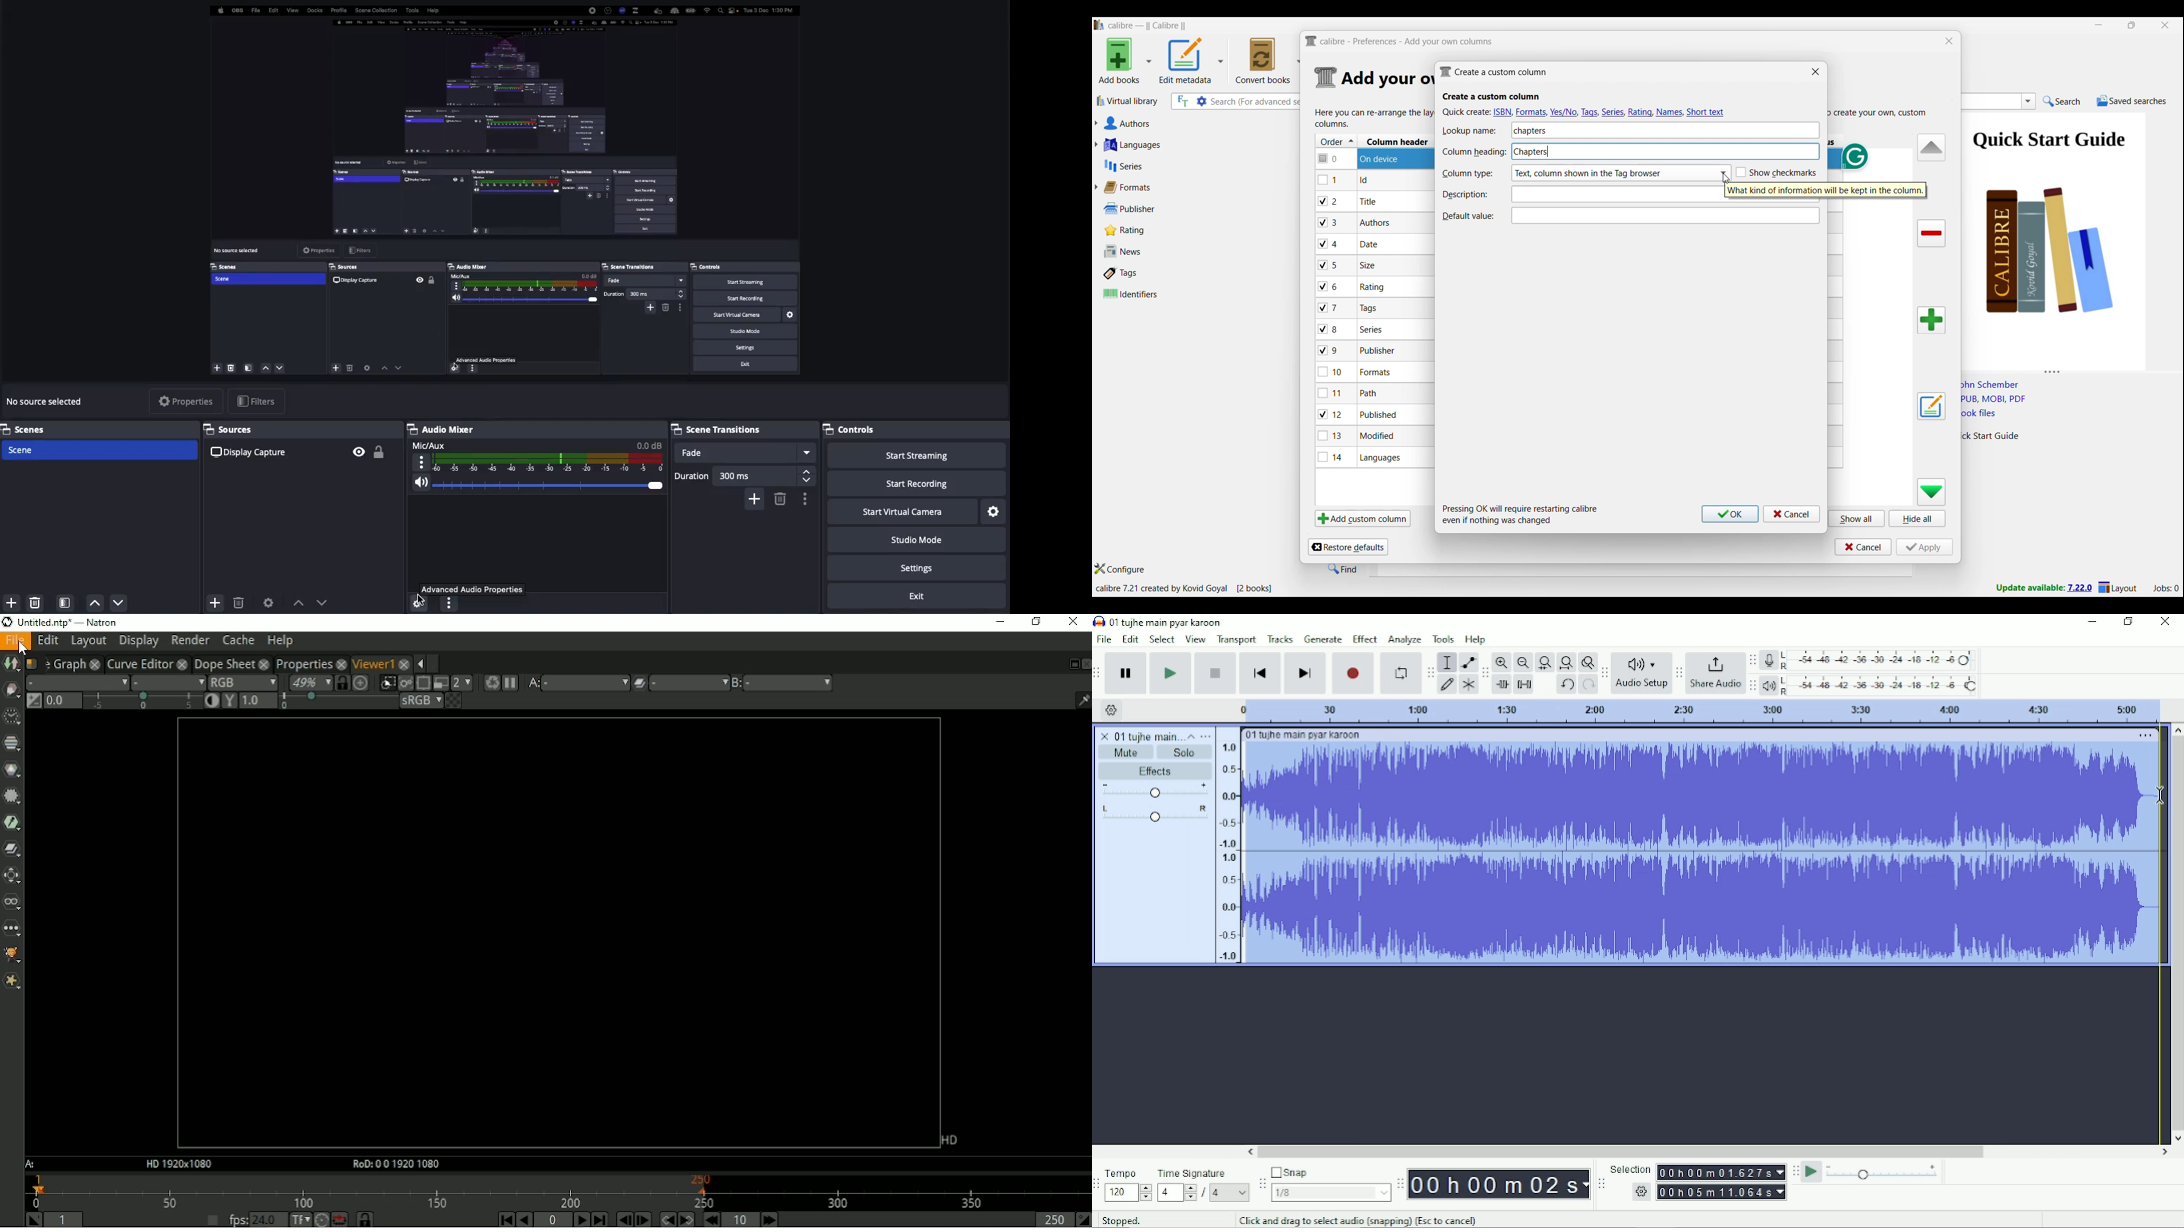  What do you see at coordinates (1305, 673) in the screenshot?
I see `Skip to end` at bounding box center [1305, 673].